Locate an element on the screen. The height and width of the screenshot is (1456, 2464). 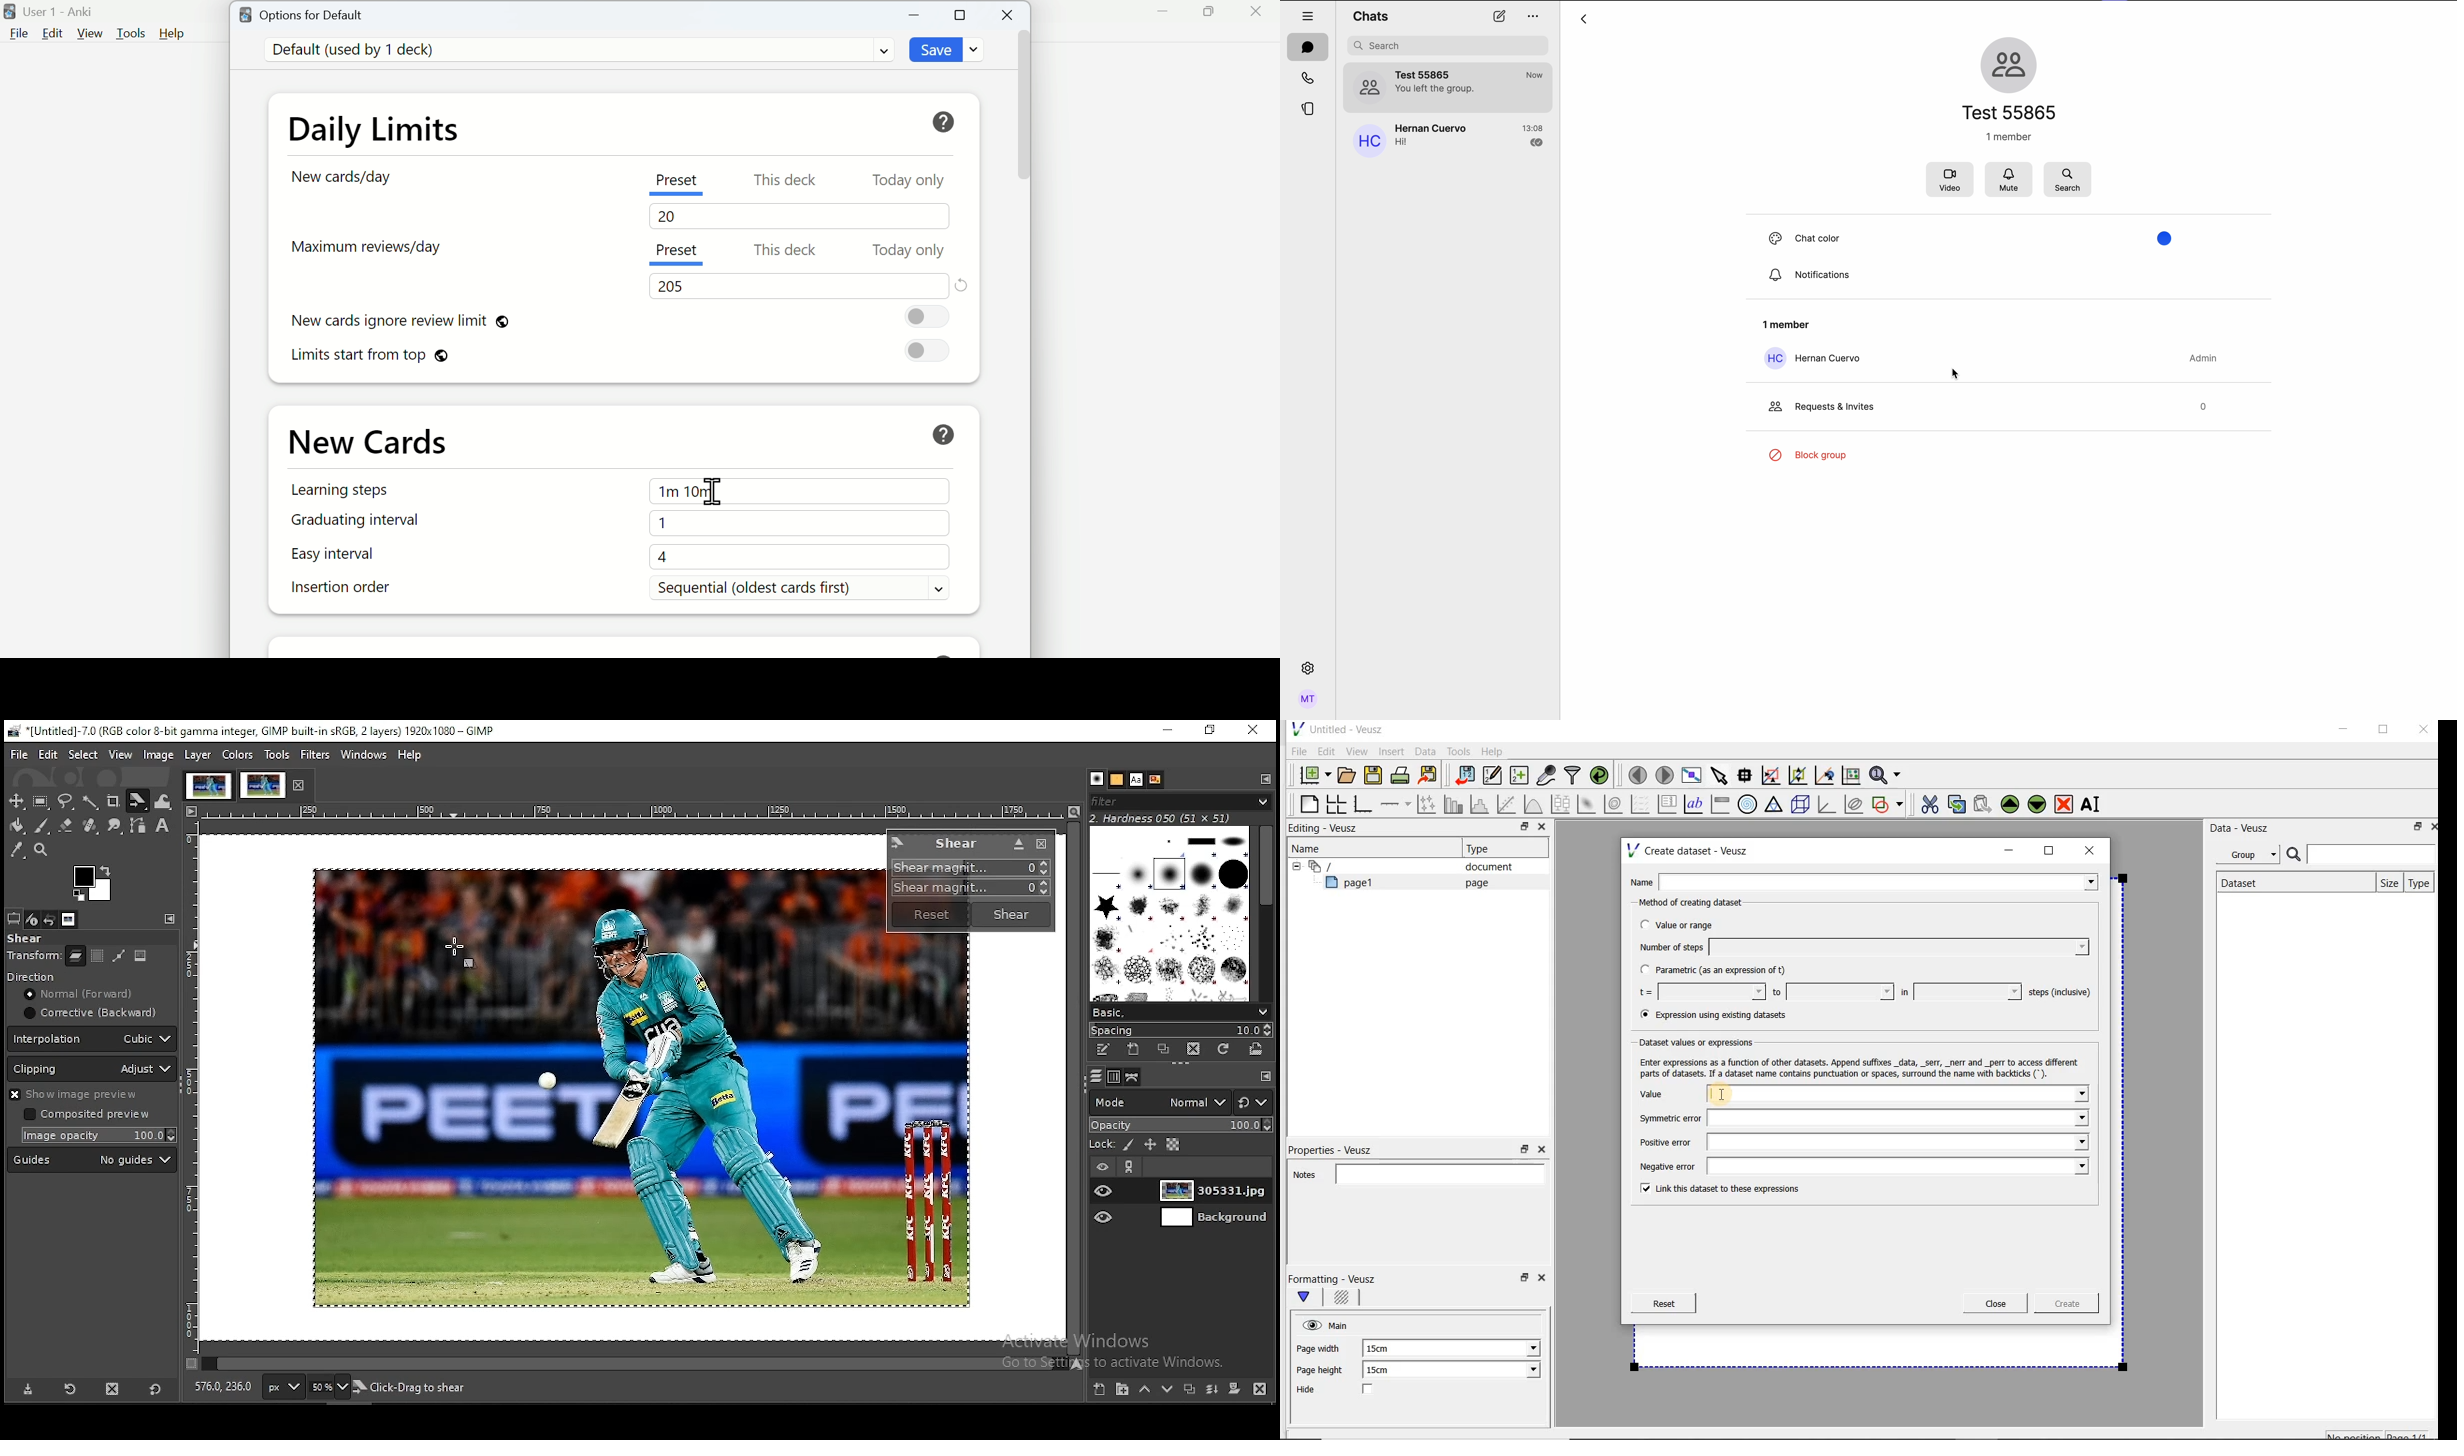
1m 10m is located at coordinates (797, 491).